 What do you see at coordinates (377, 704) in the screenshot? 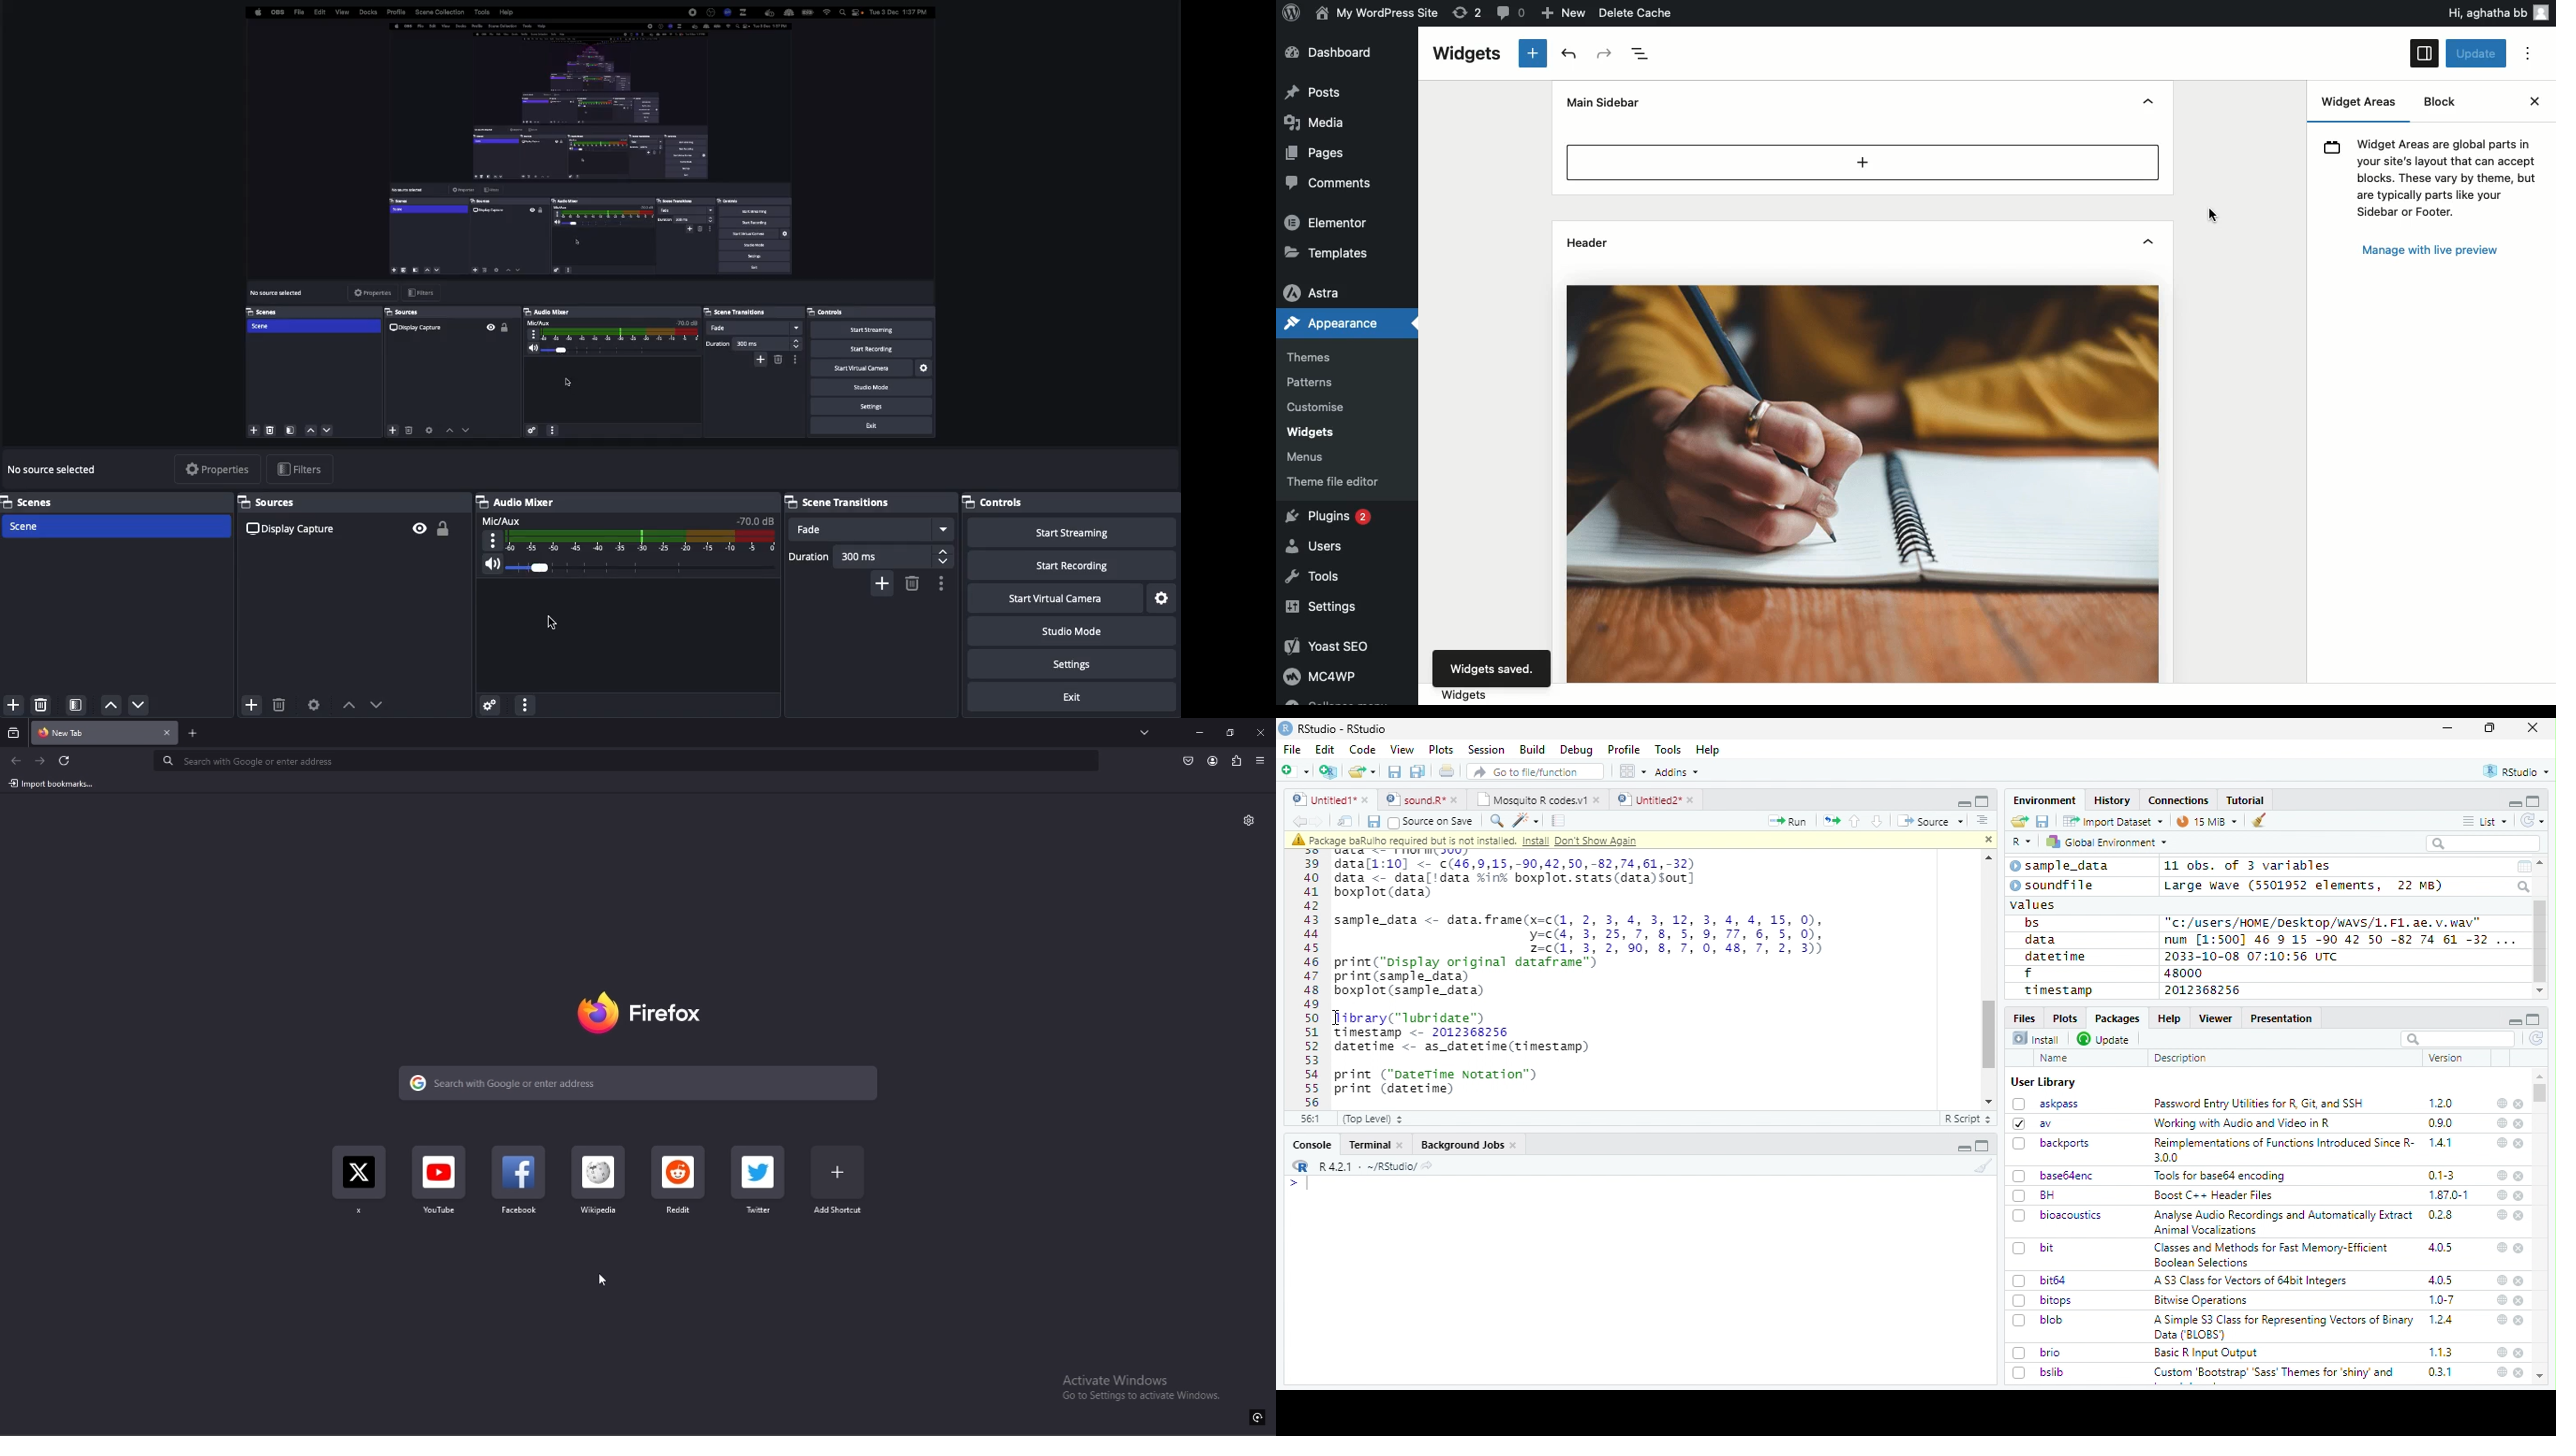
I see `Move down` at bounding box center [377, 704].